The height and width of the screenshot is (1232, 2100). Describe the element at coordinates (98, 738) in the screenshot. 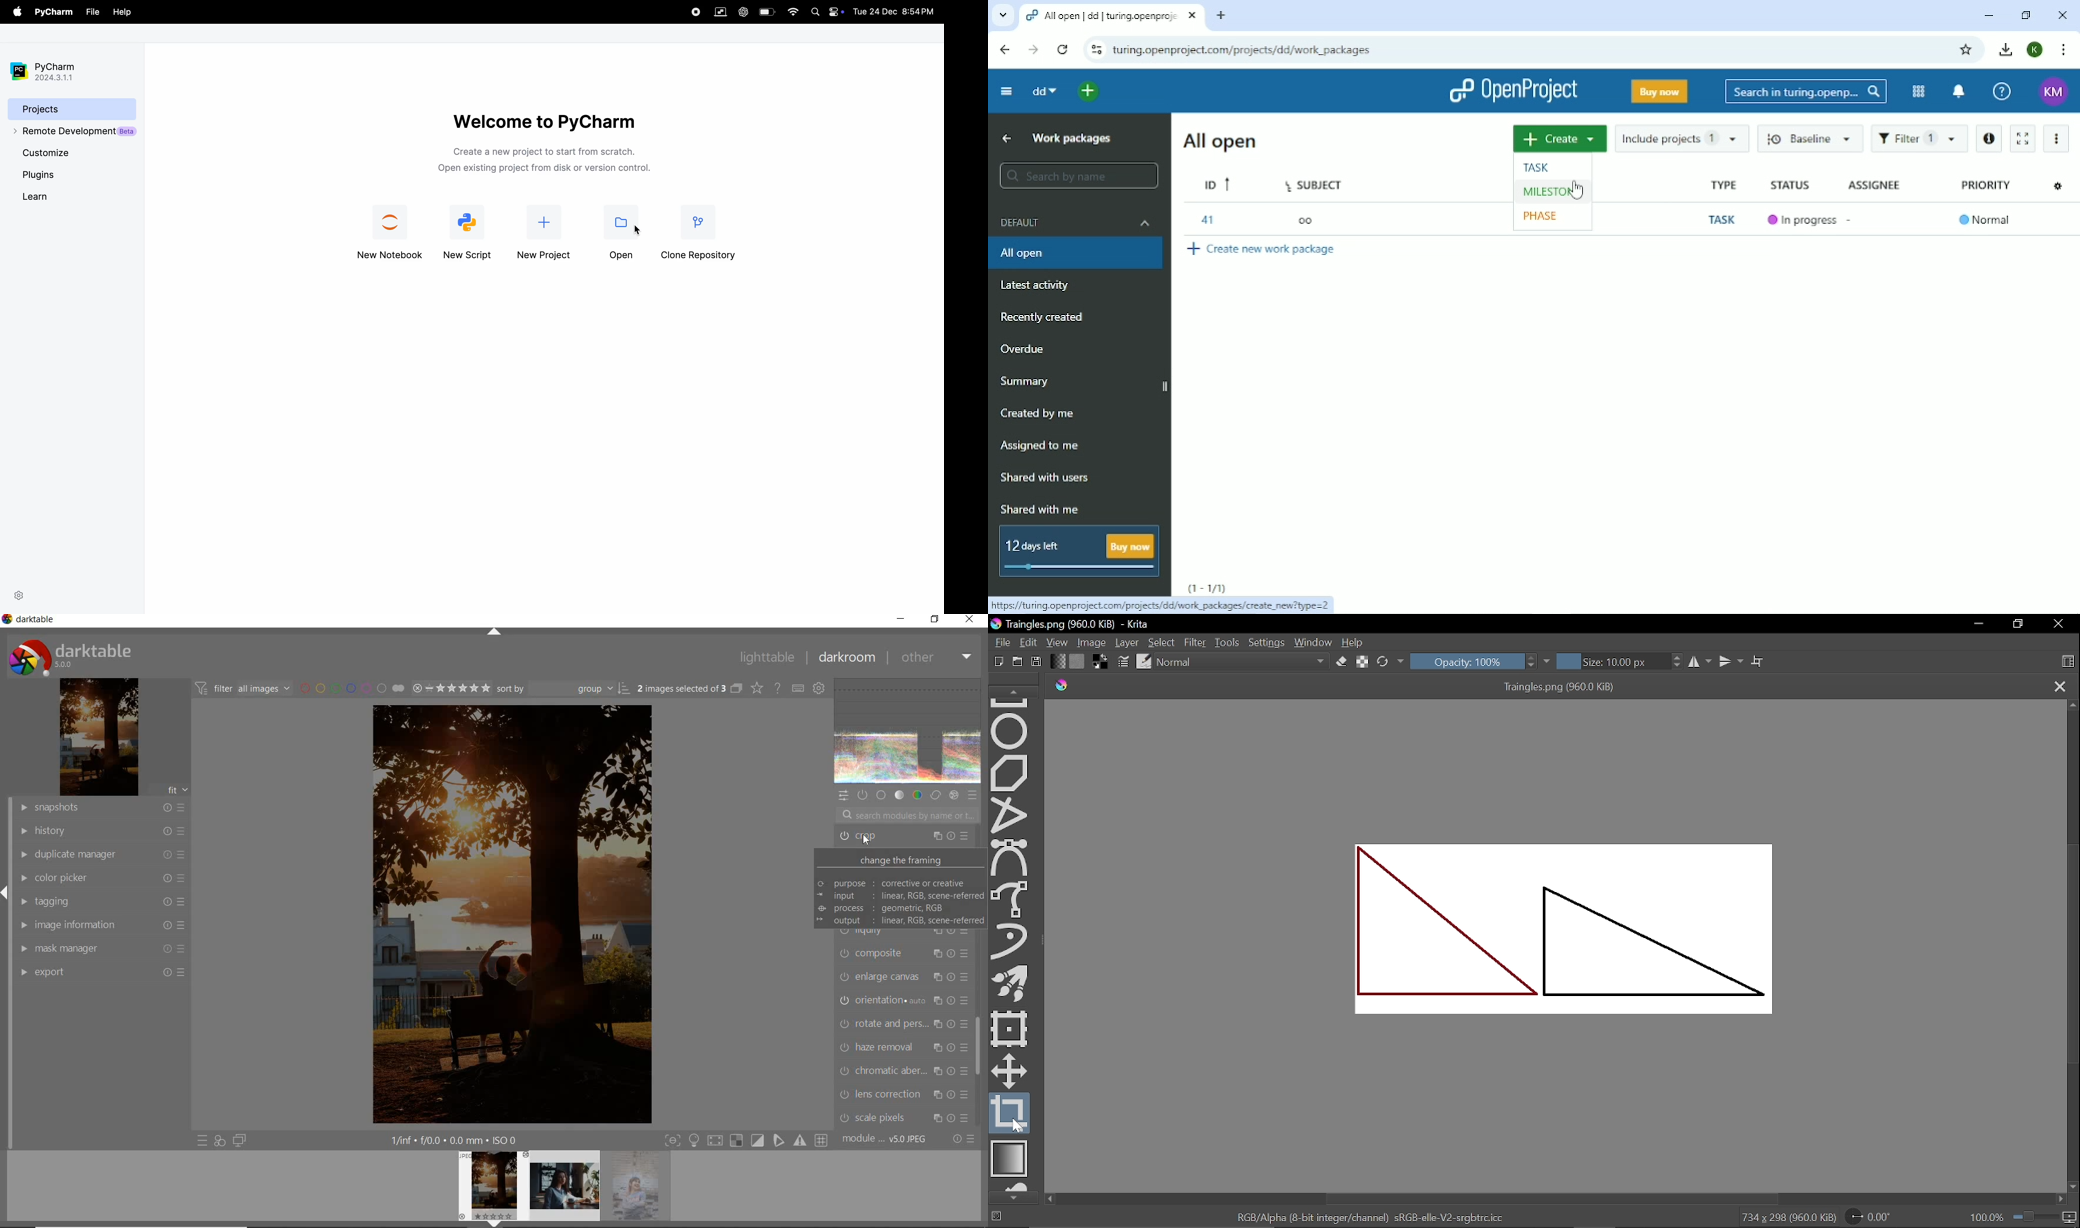

I see `image` at that location.